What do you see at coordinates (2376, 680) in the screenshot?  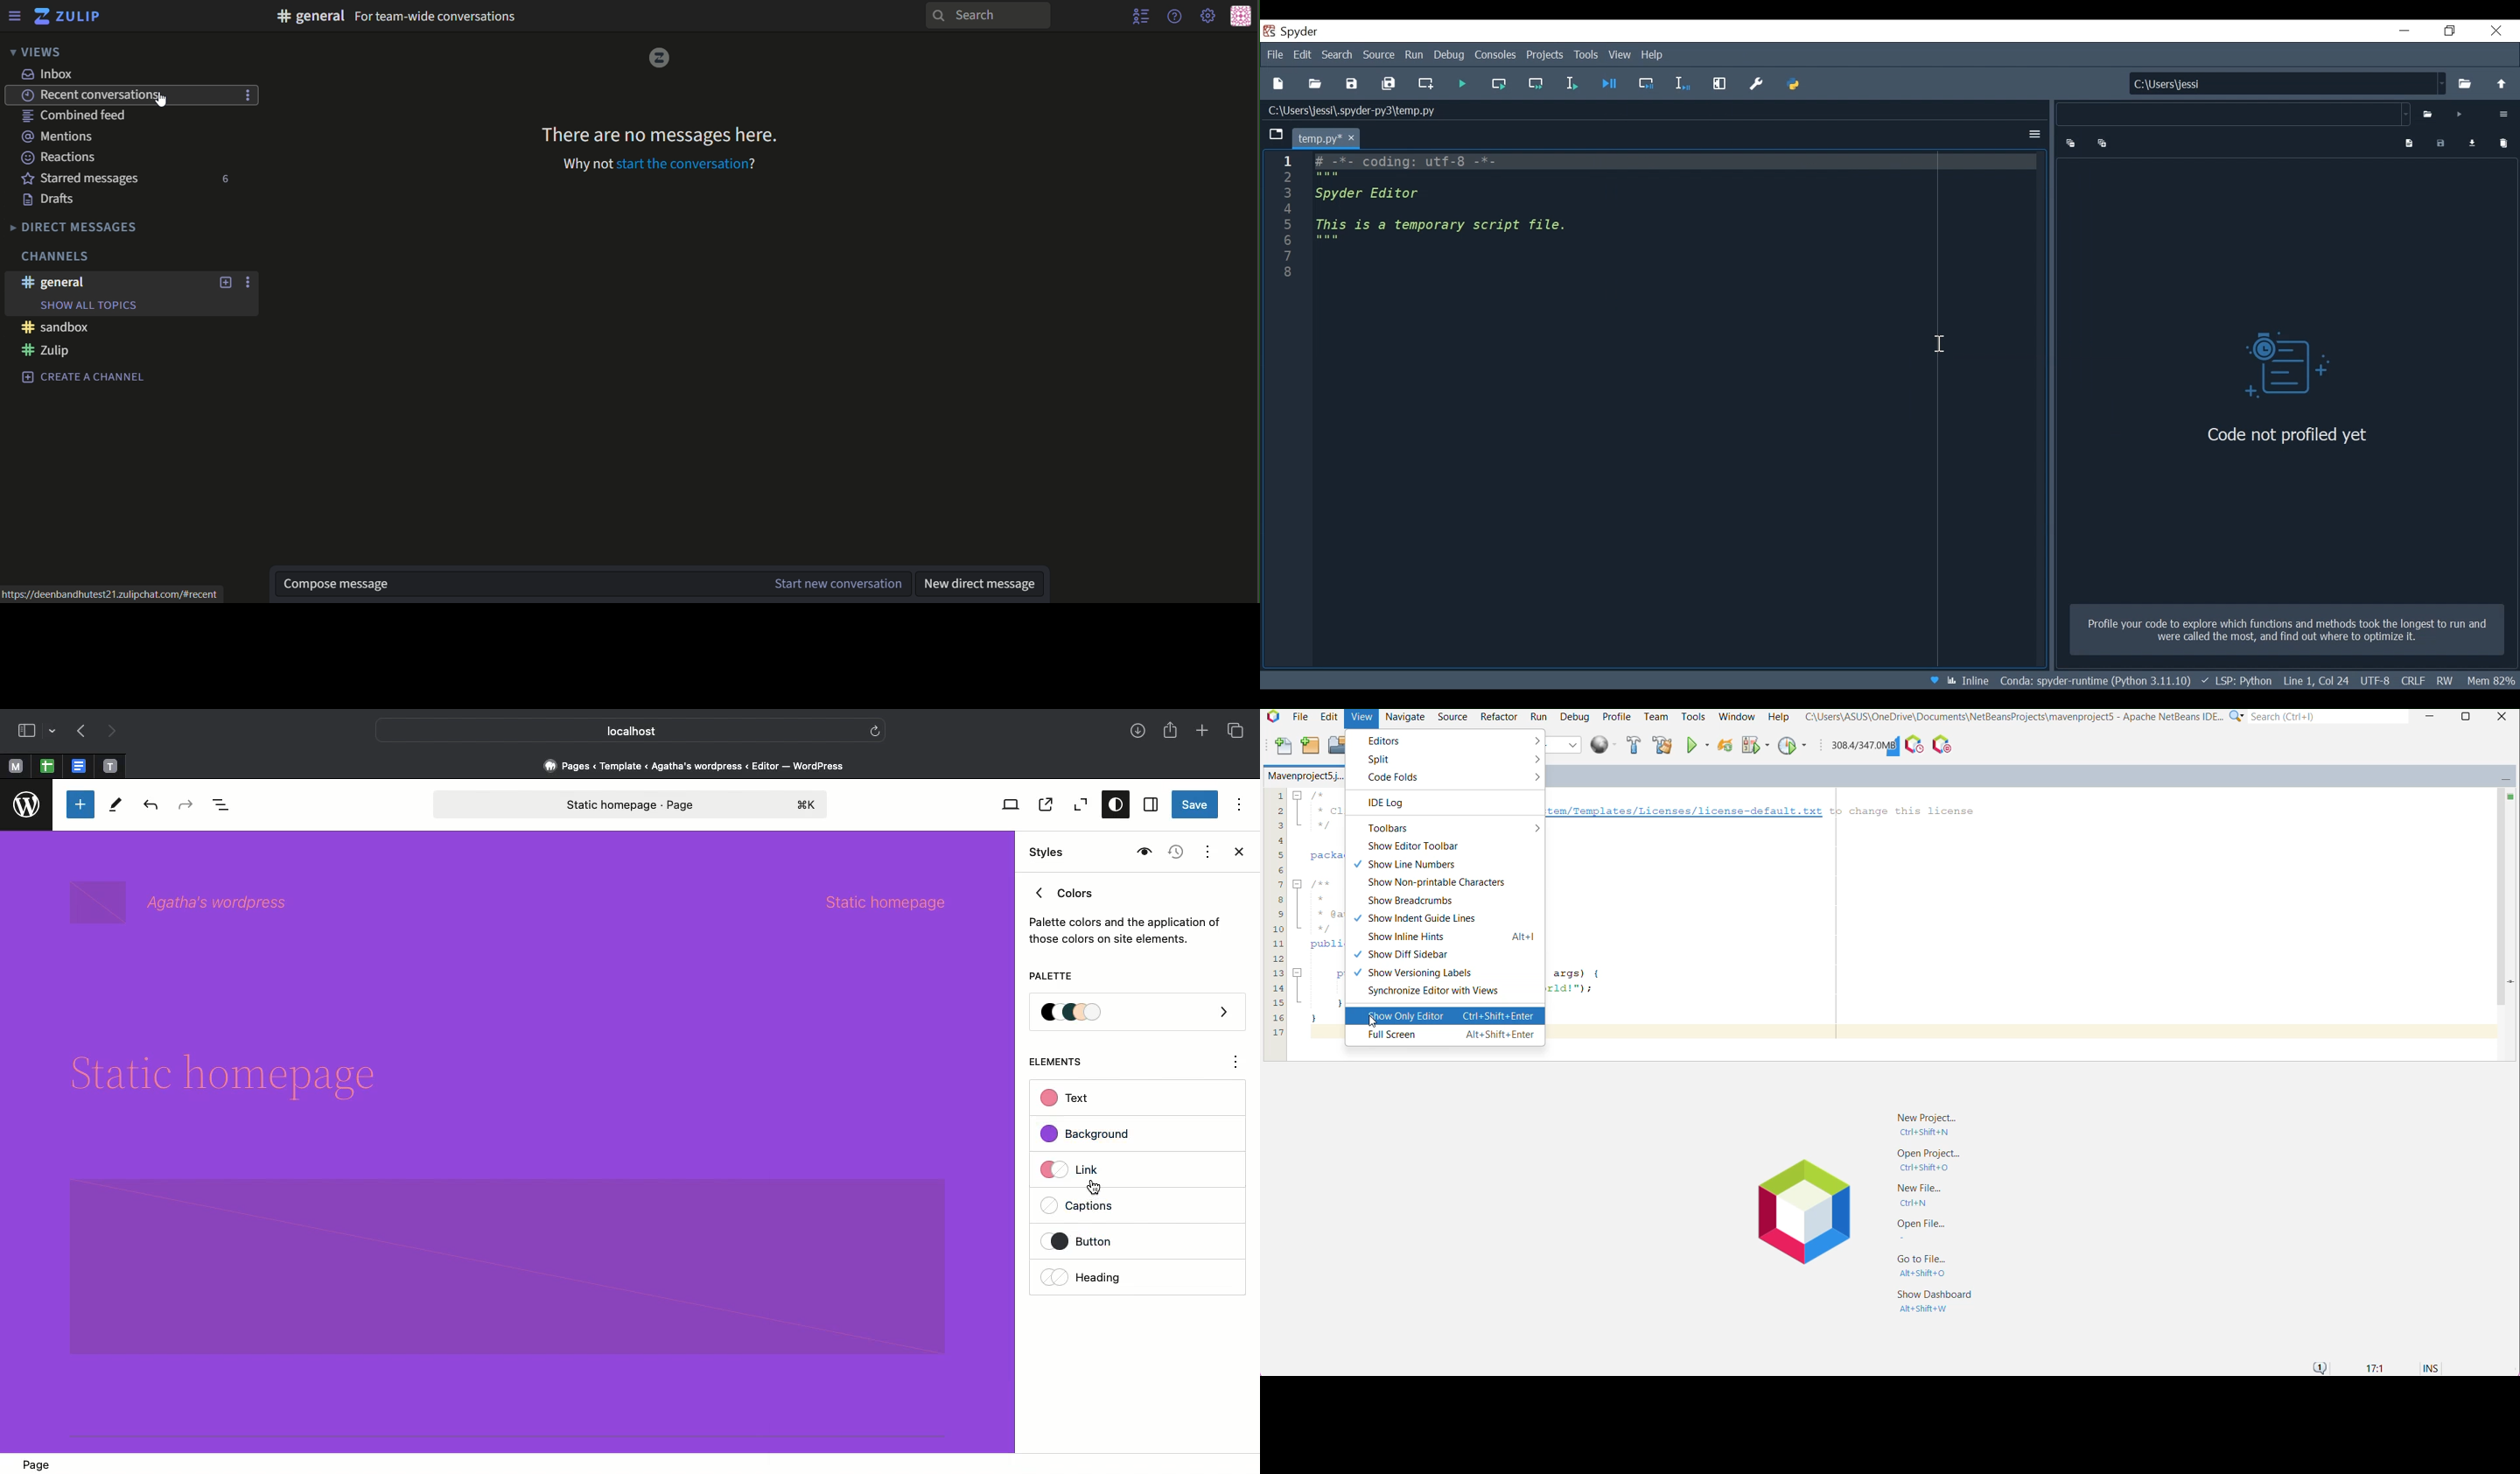 I see `File Encoding` at bounding box center [2376, 680].